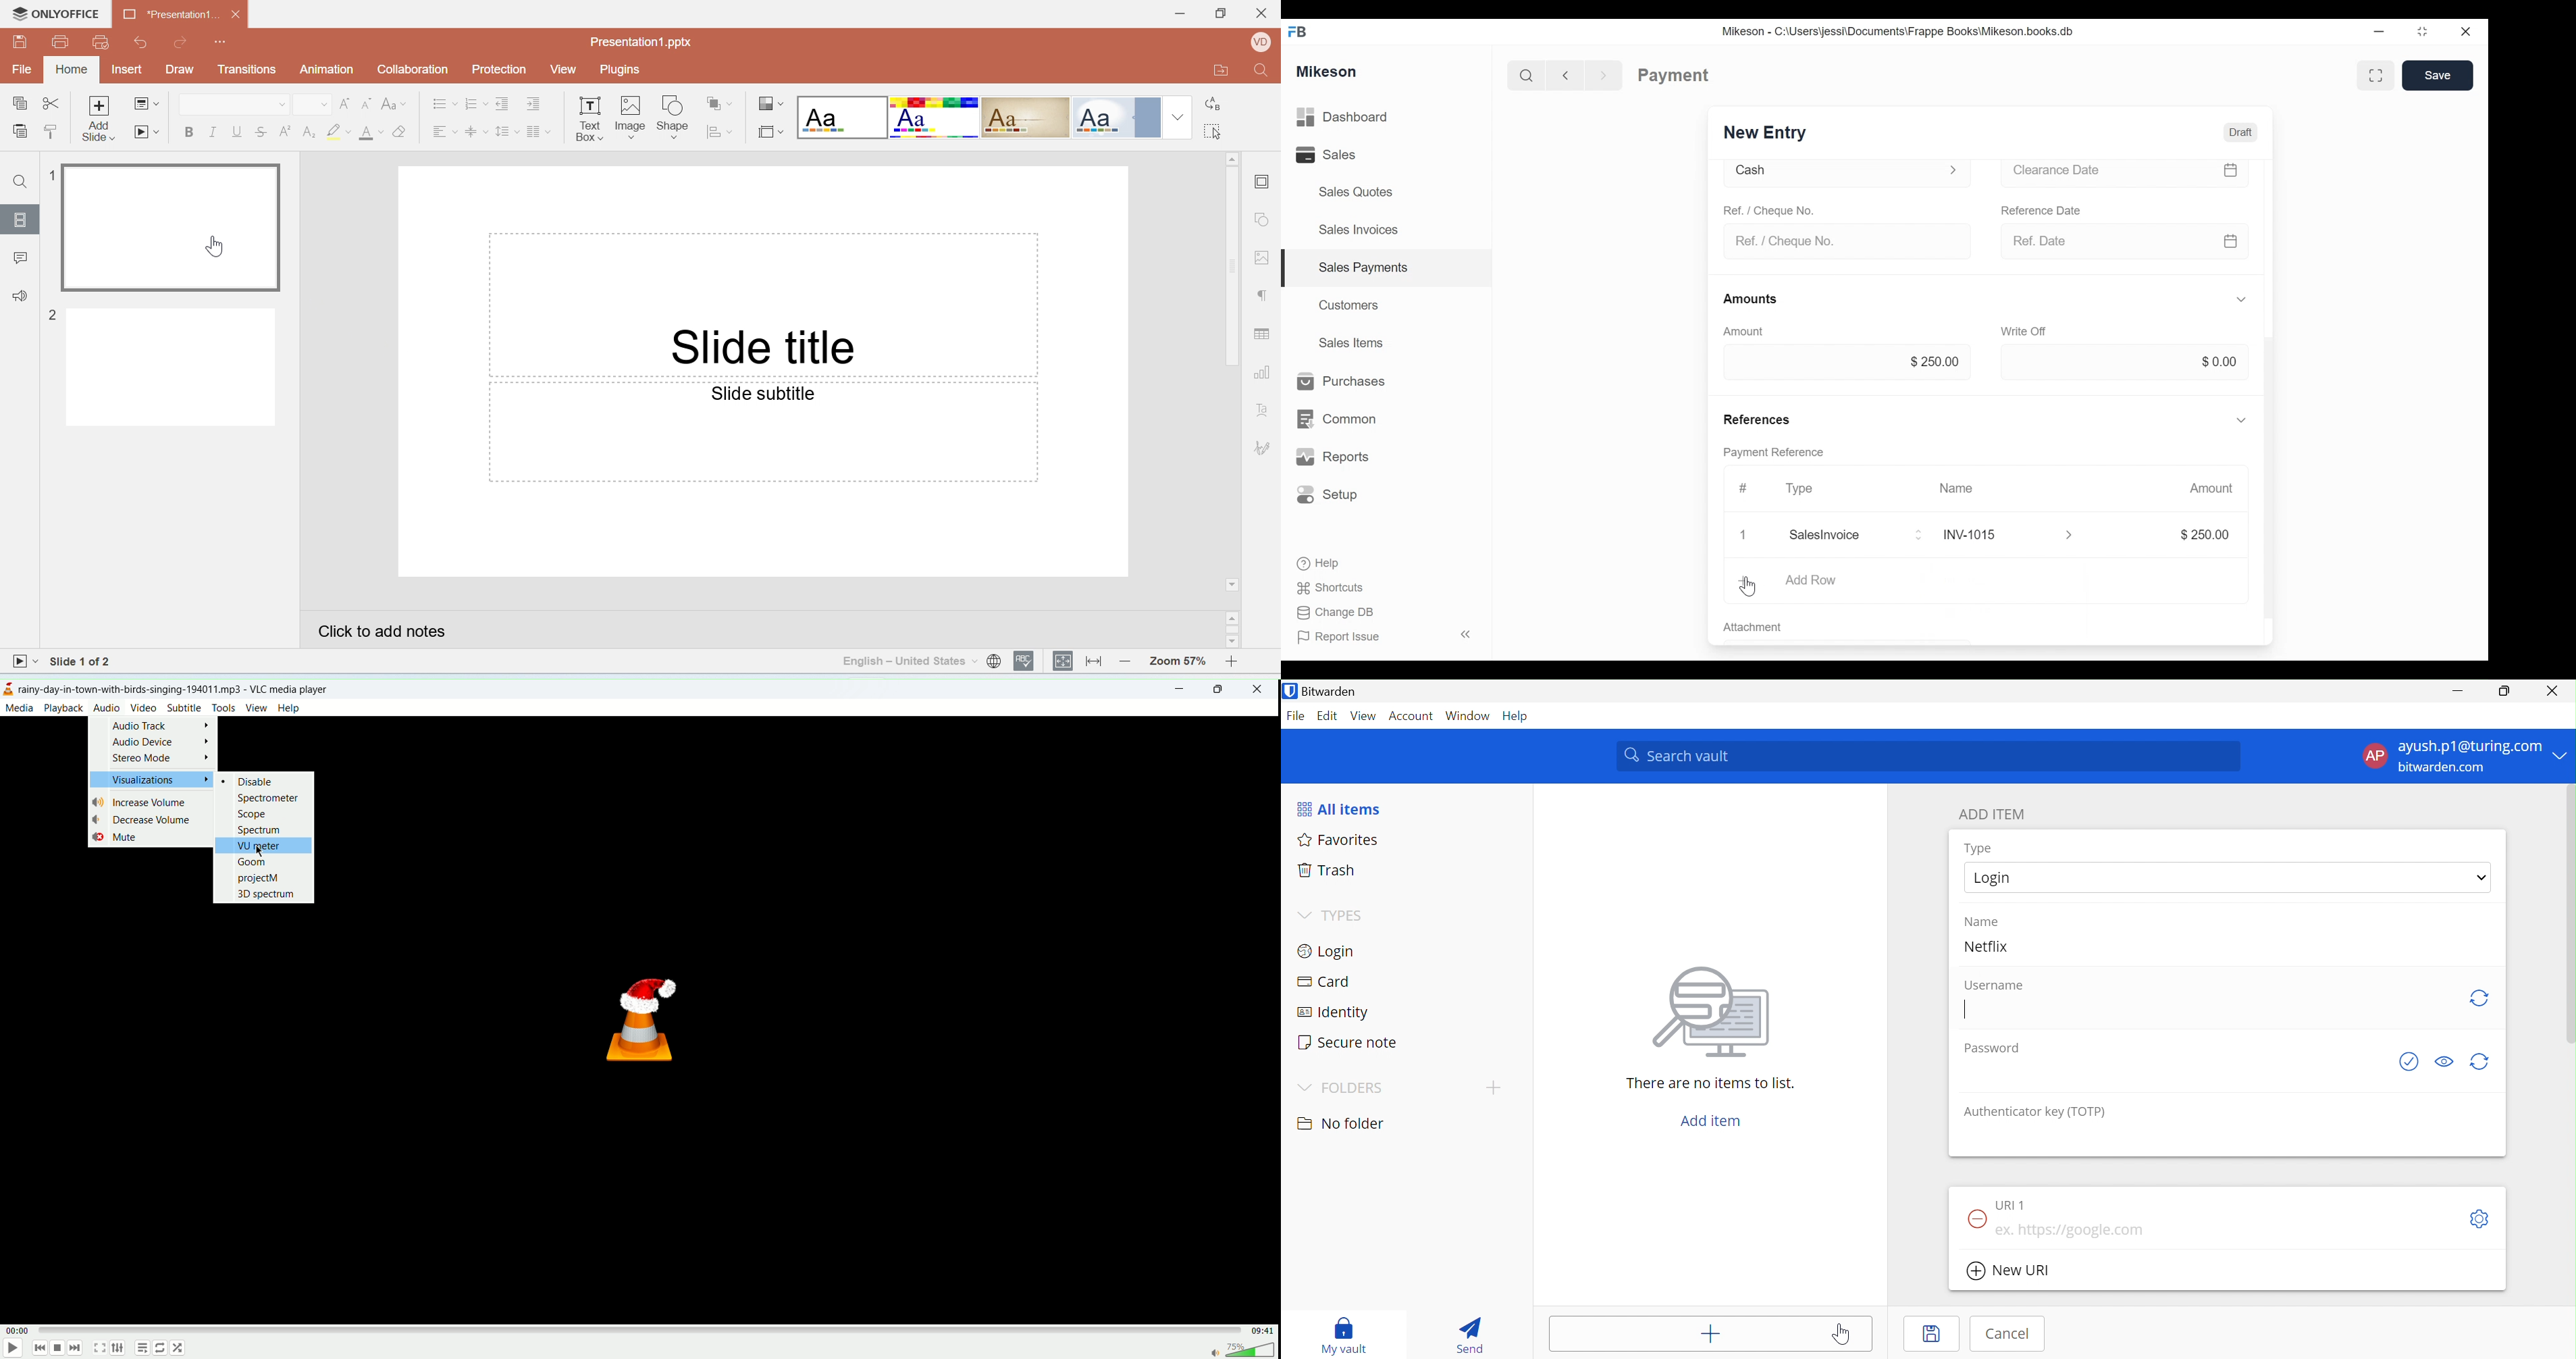 This screenshot has height=1372, width=2576. Describe the element at coordinates (1673, 74) in the screenshot. I see `Payment` at that location.